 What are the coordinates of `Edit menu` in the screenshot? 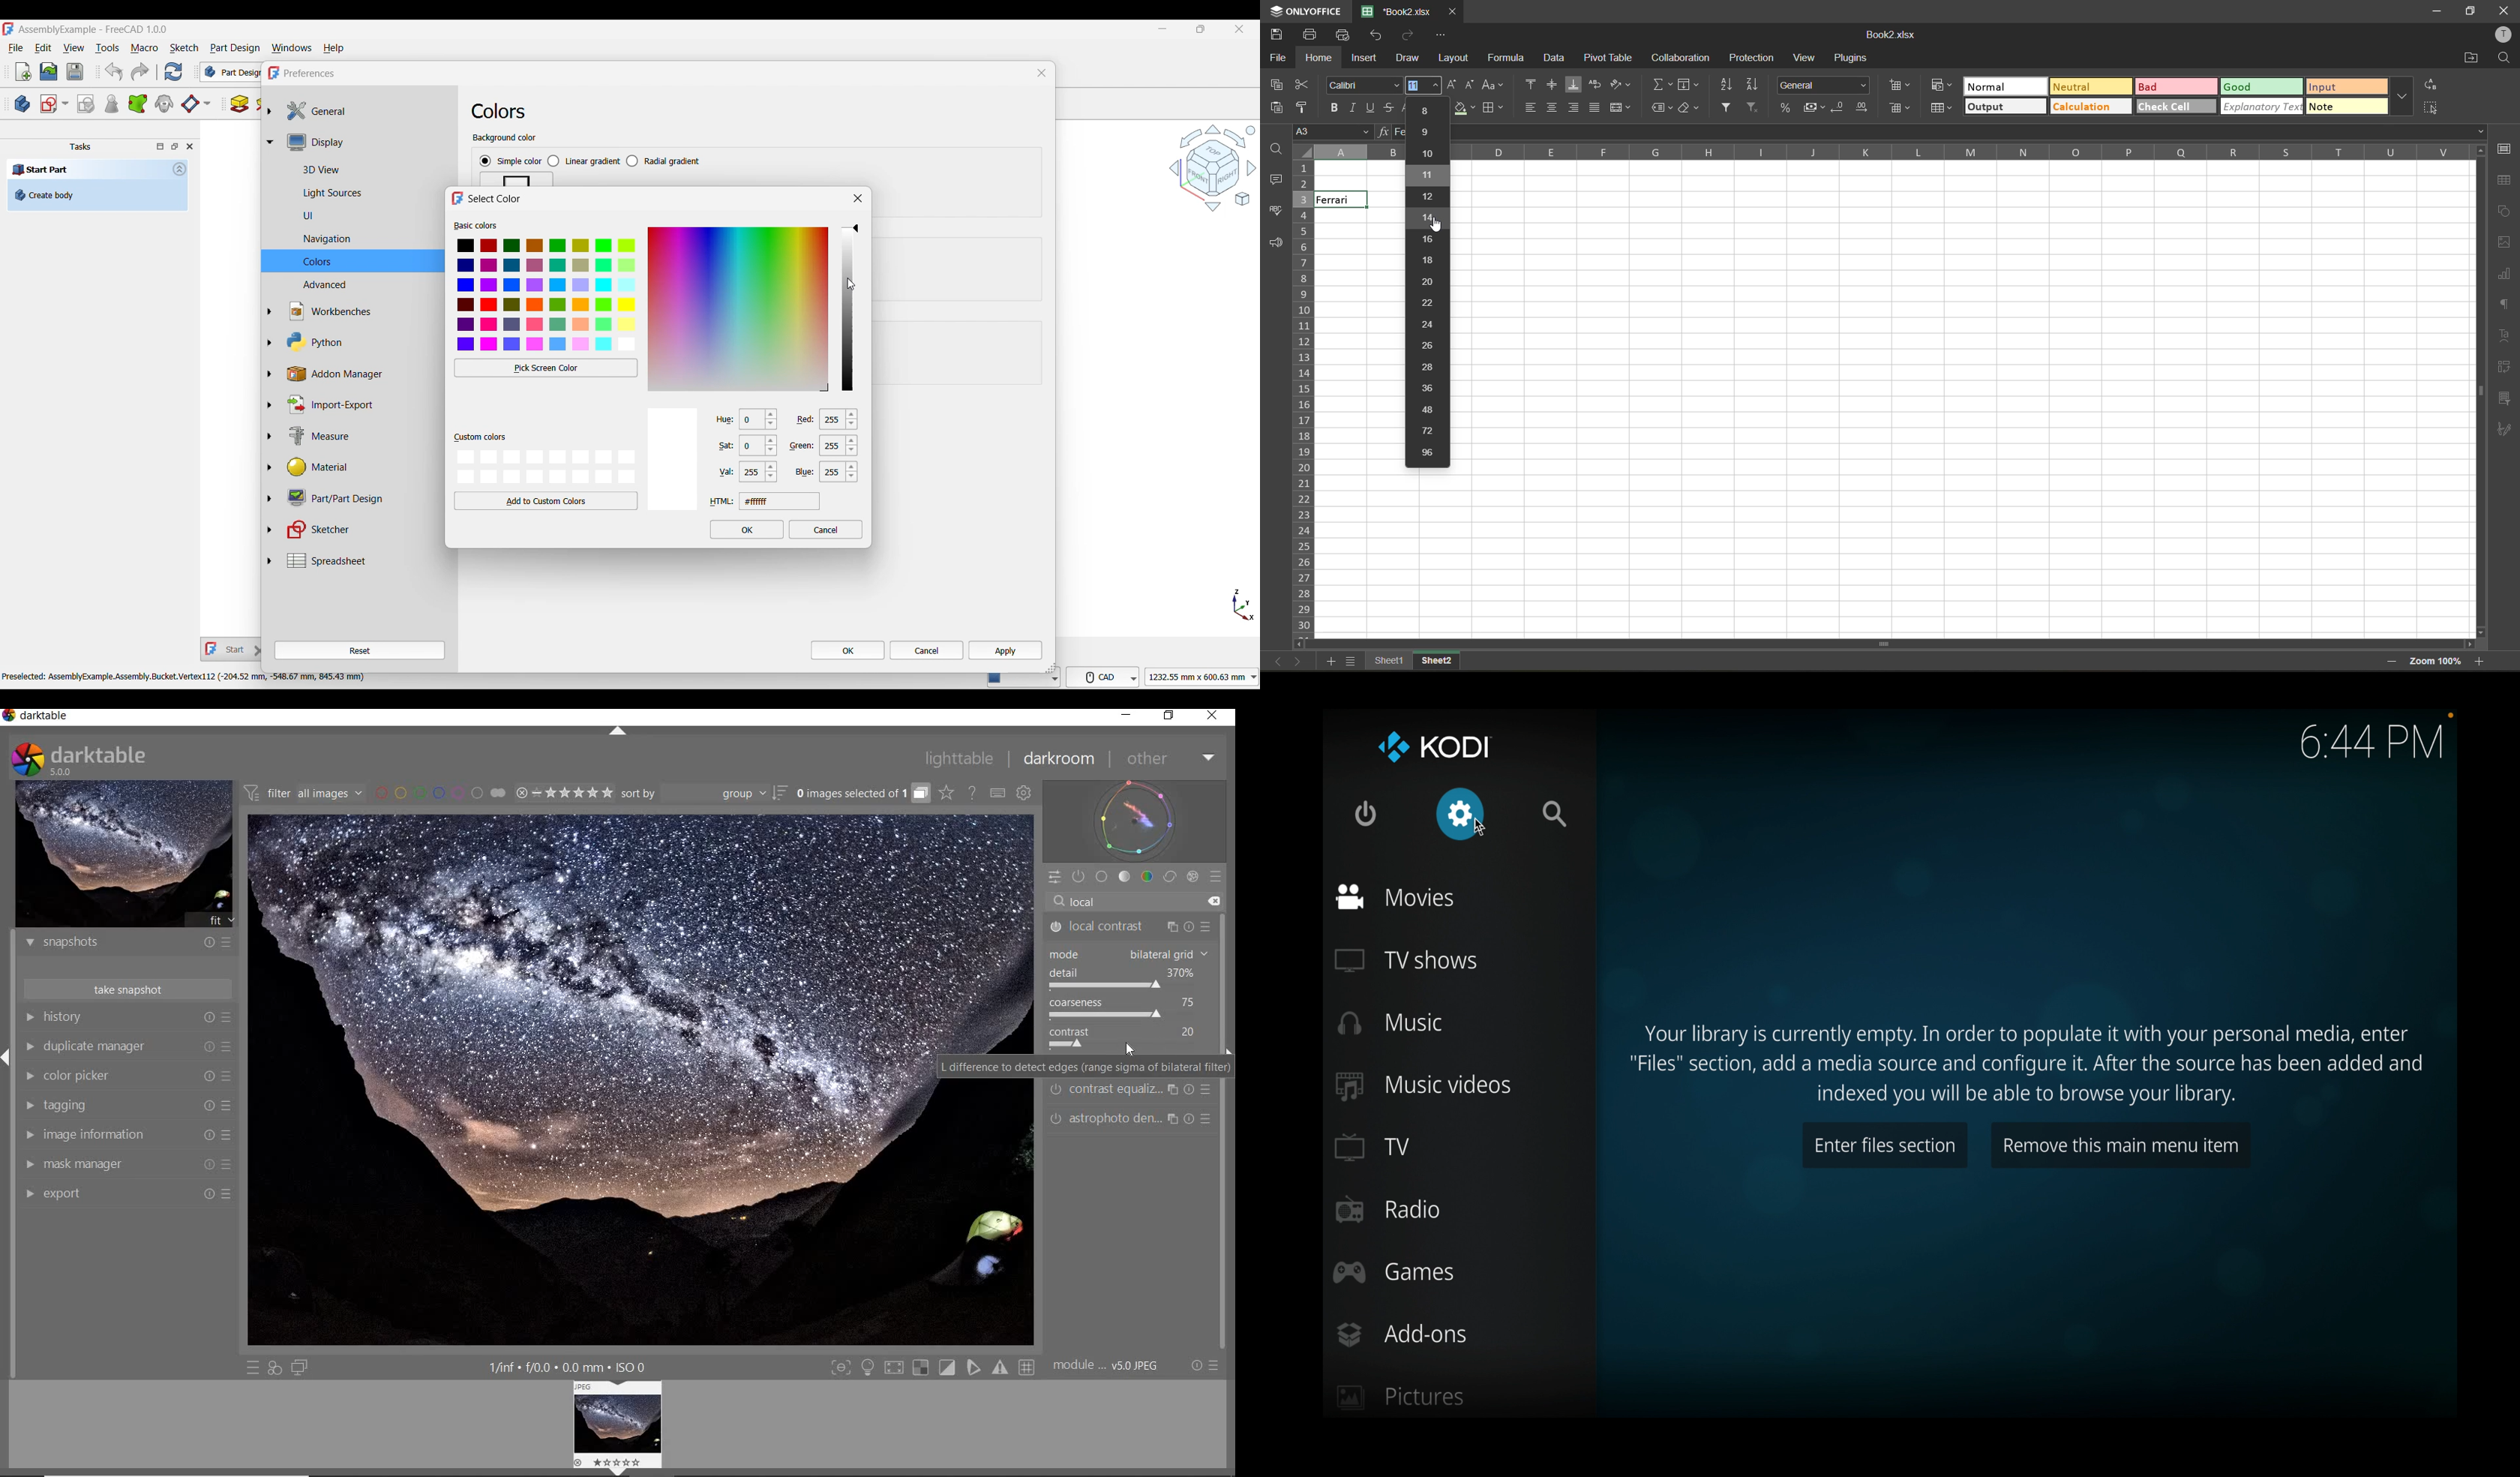 It's located at (43, 48).